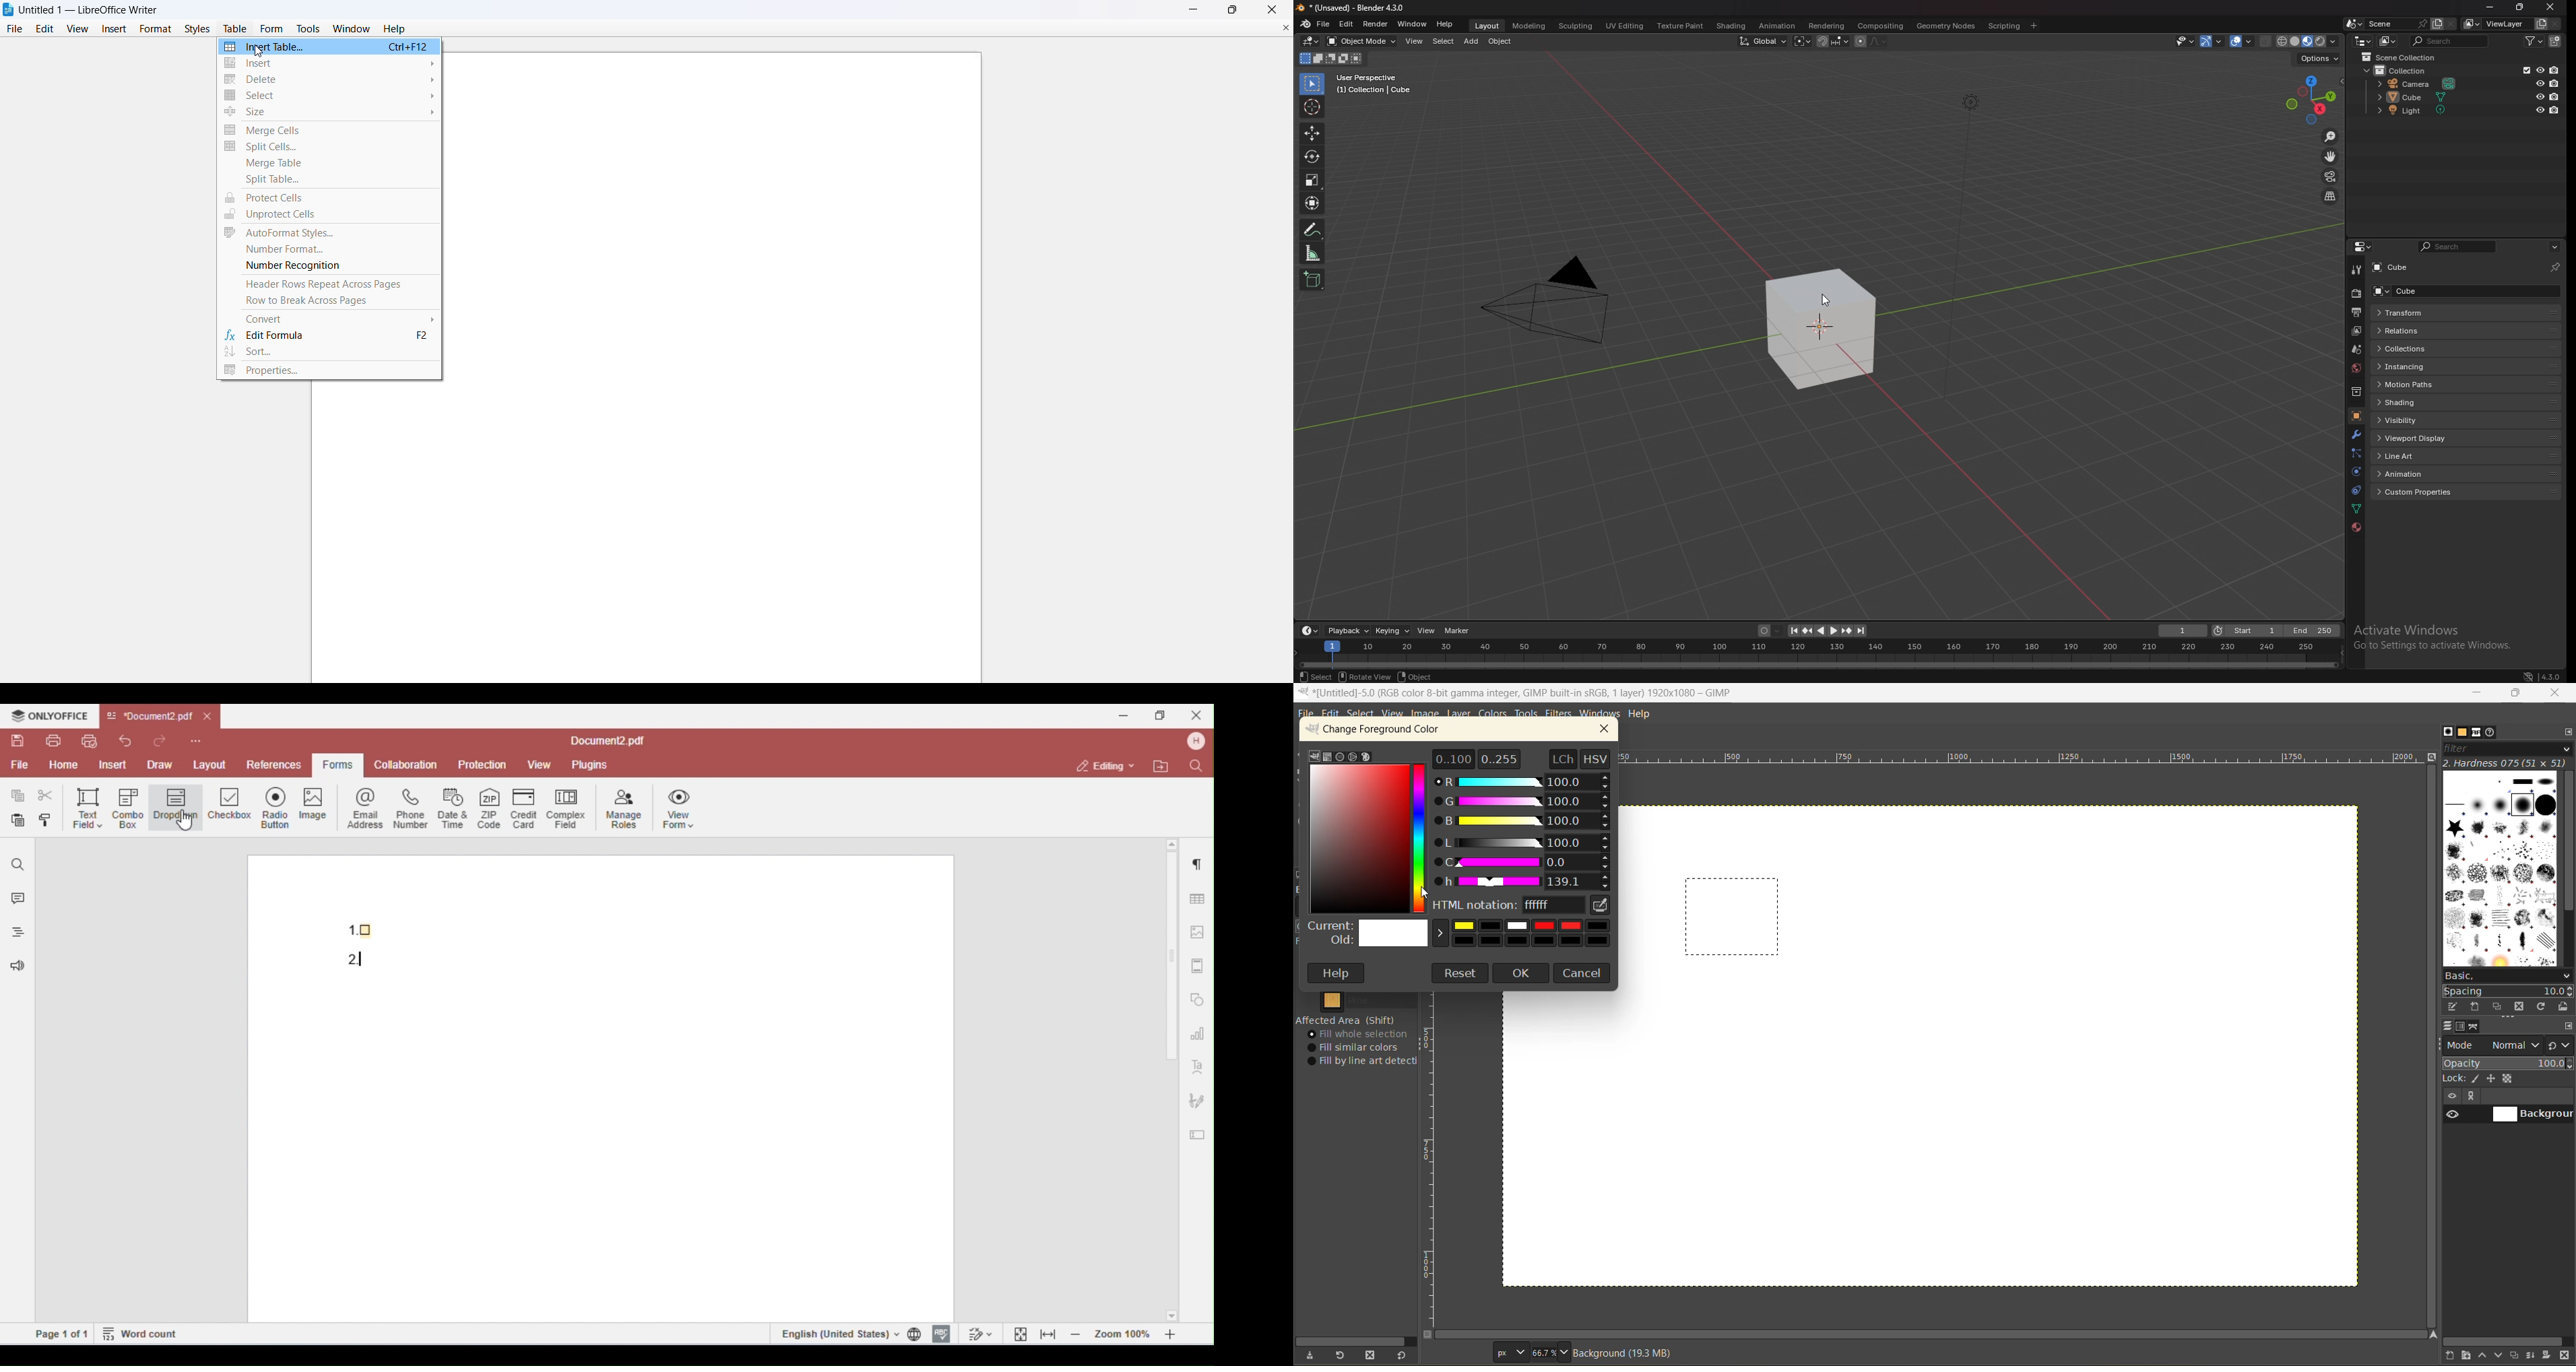 This screenshot has height=1372, width=2576. I want to click on split cells, so click(329, 148).